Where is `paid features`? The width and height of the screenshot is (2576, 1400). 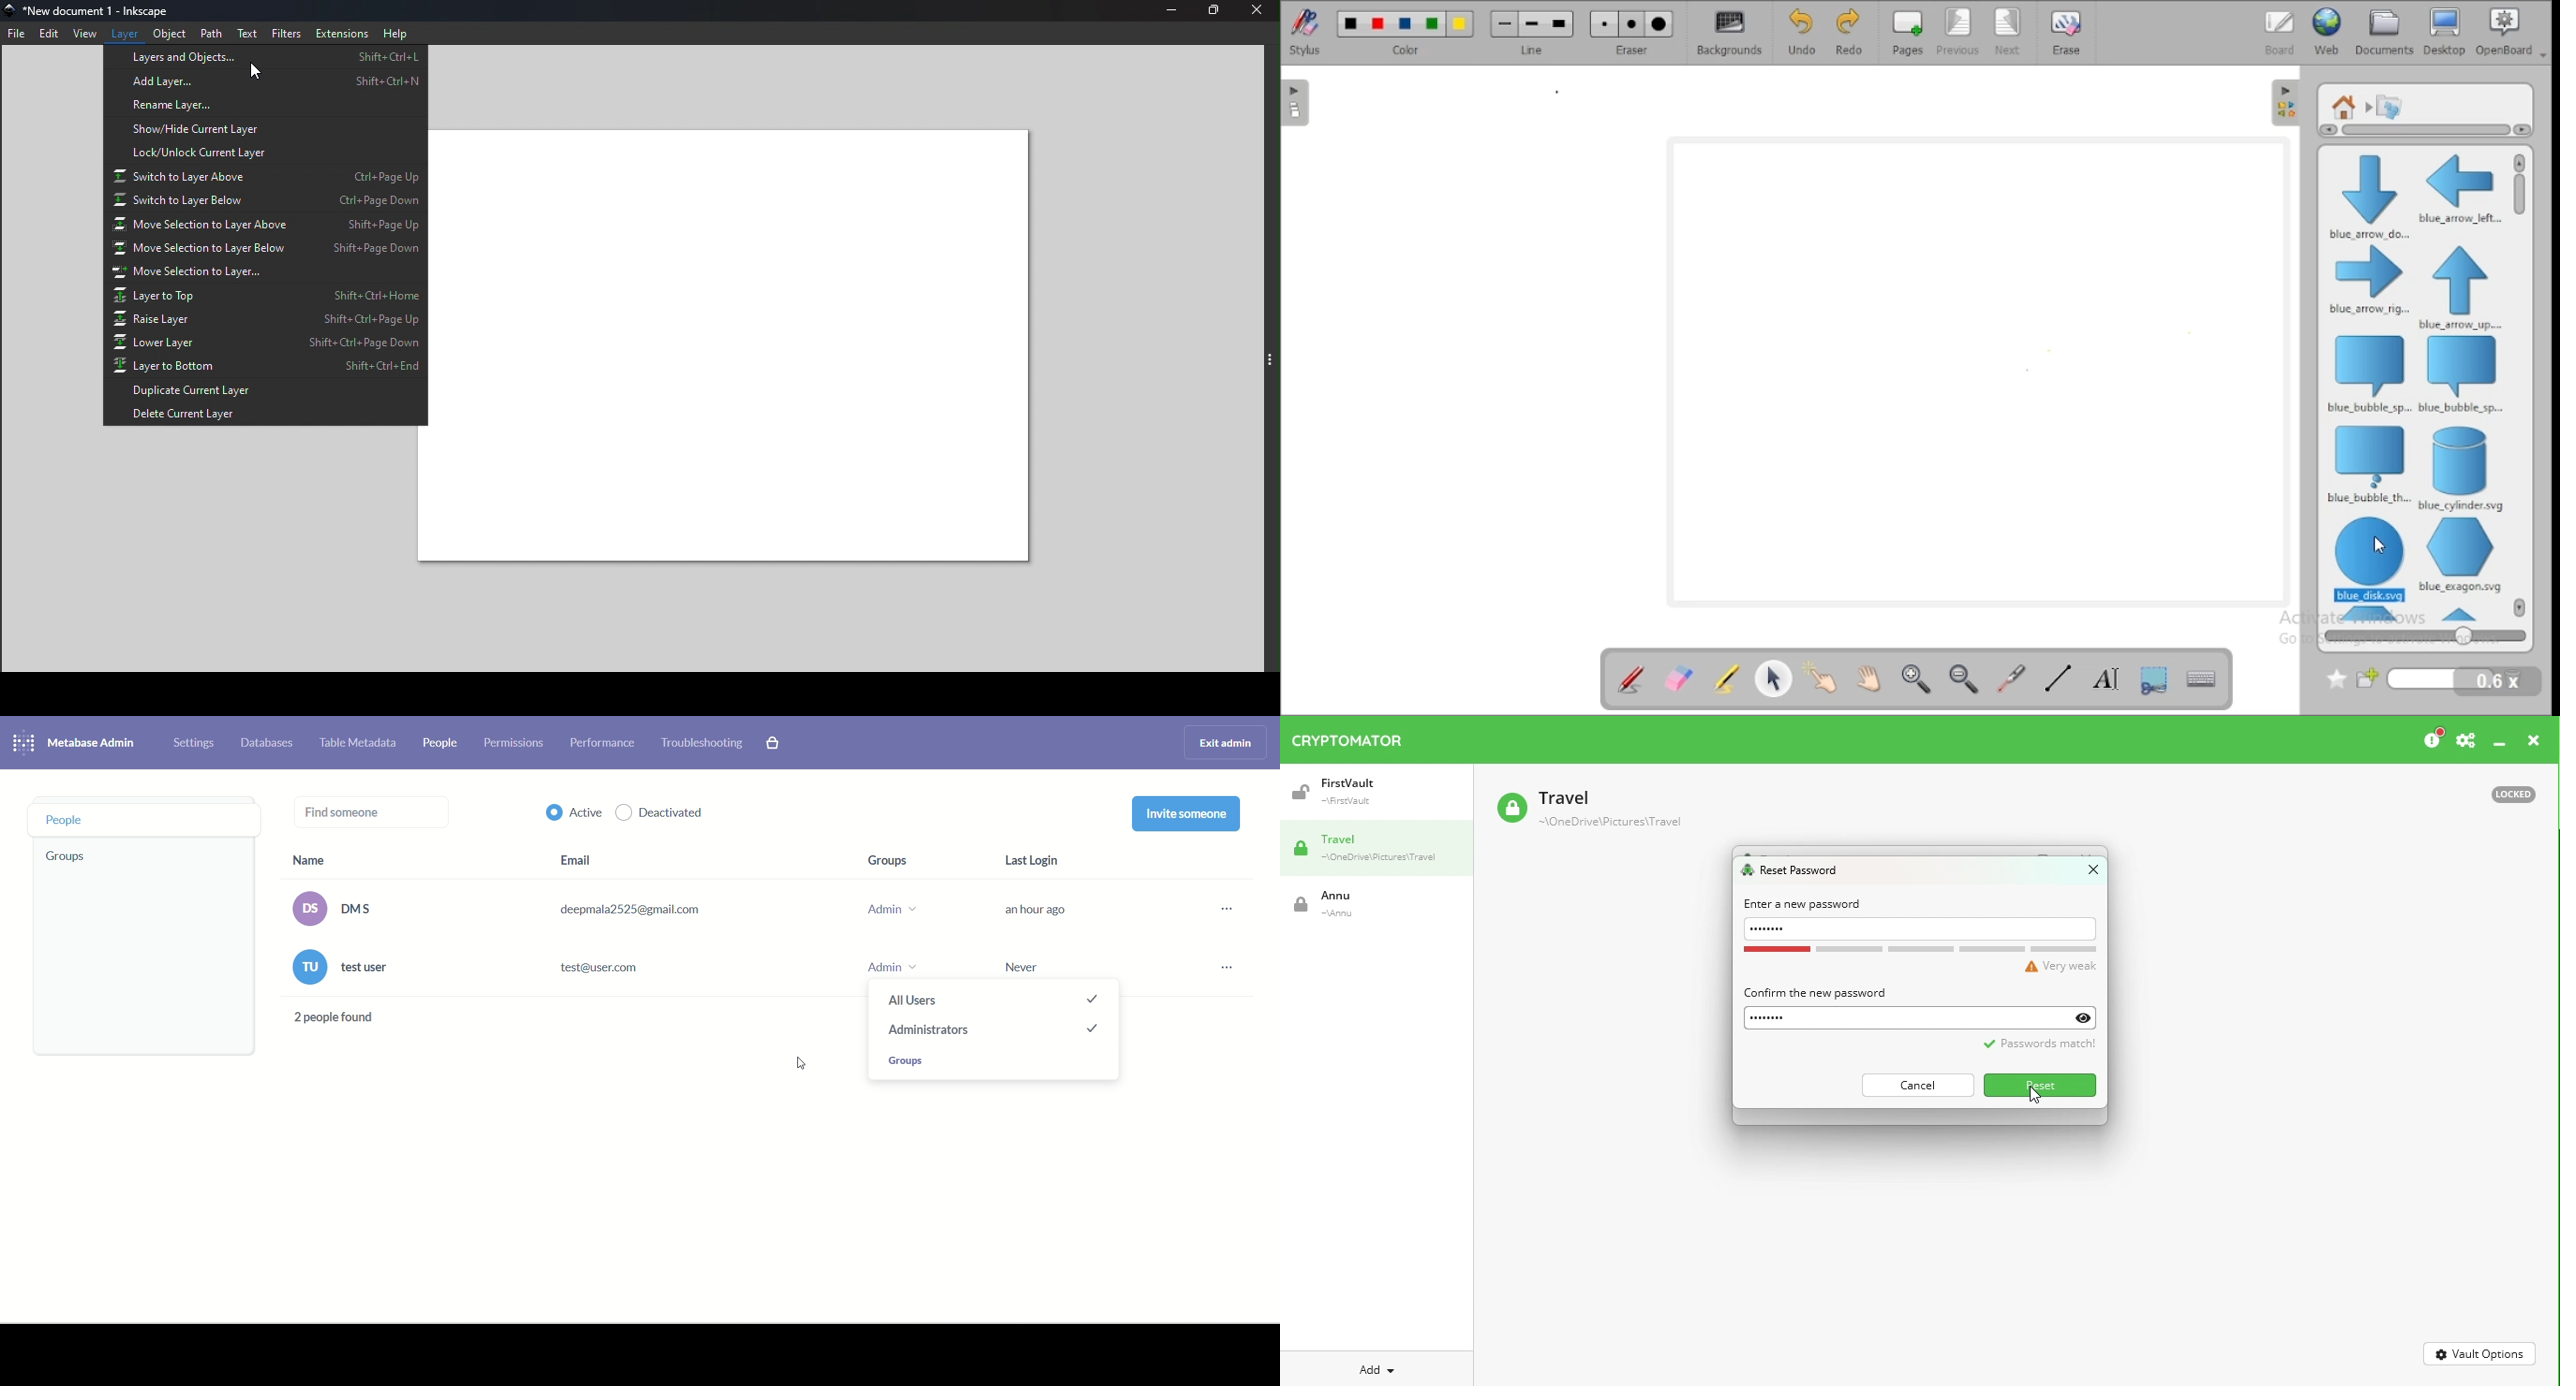
paid features is located at coordinates (777, 743).